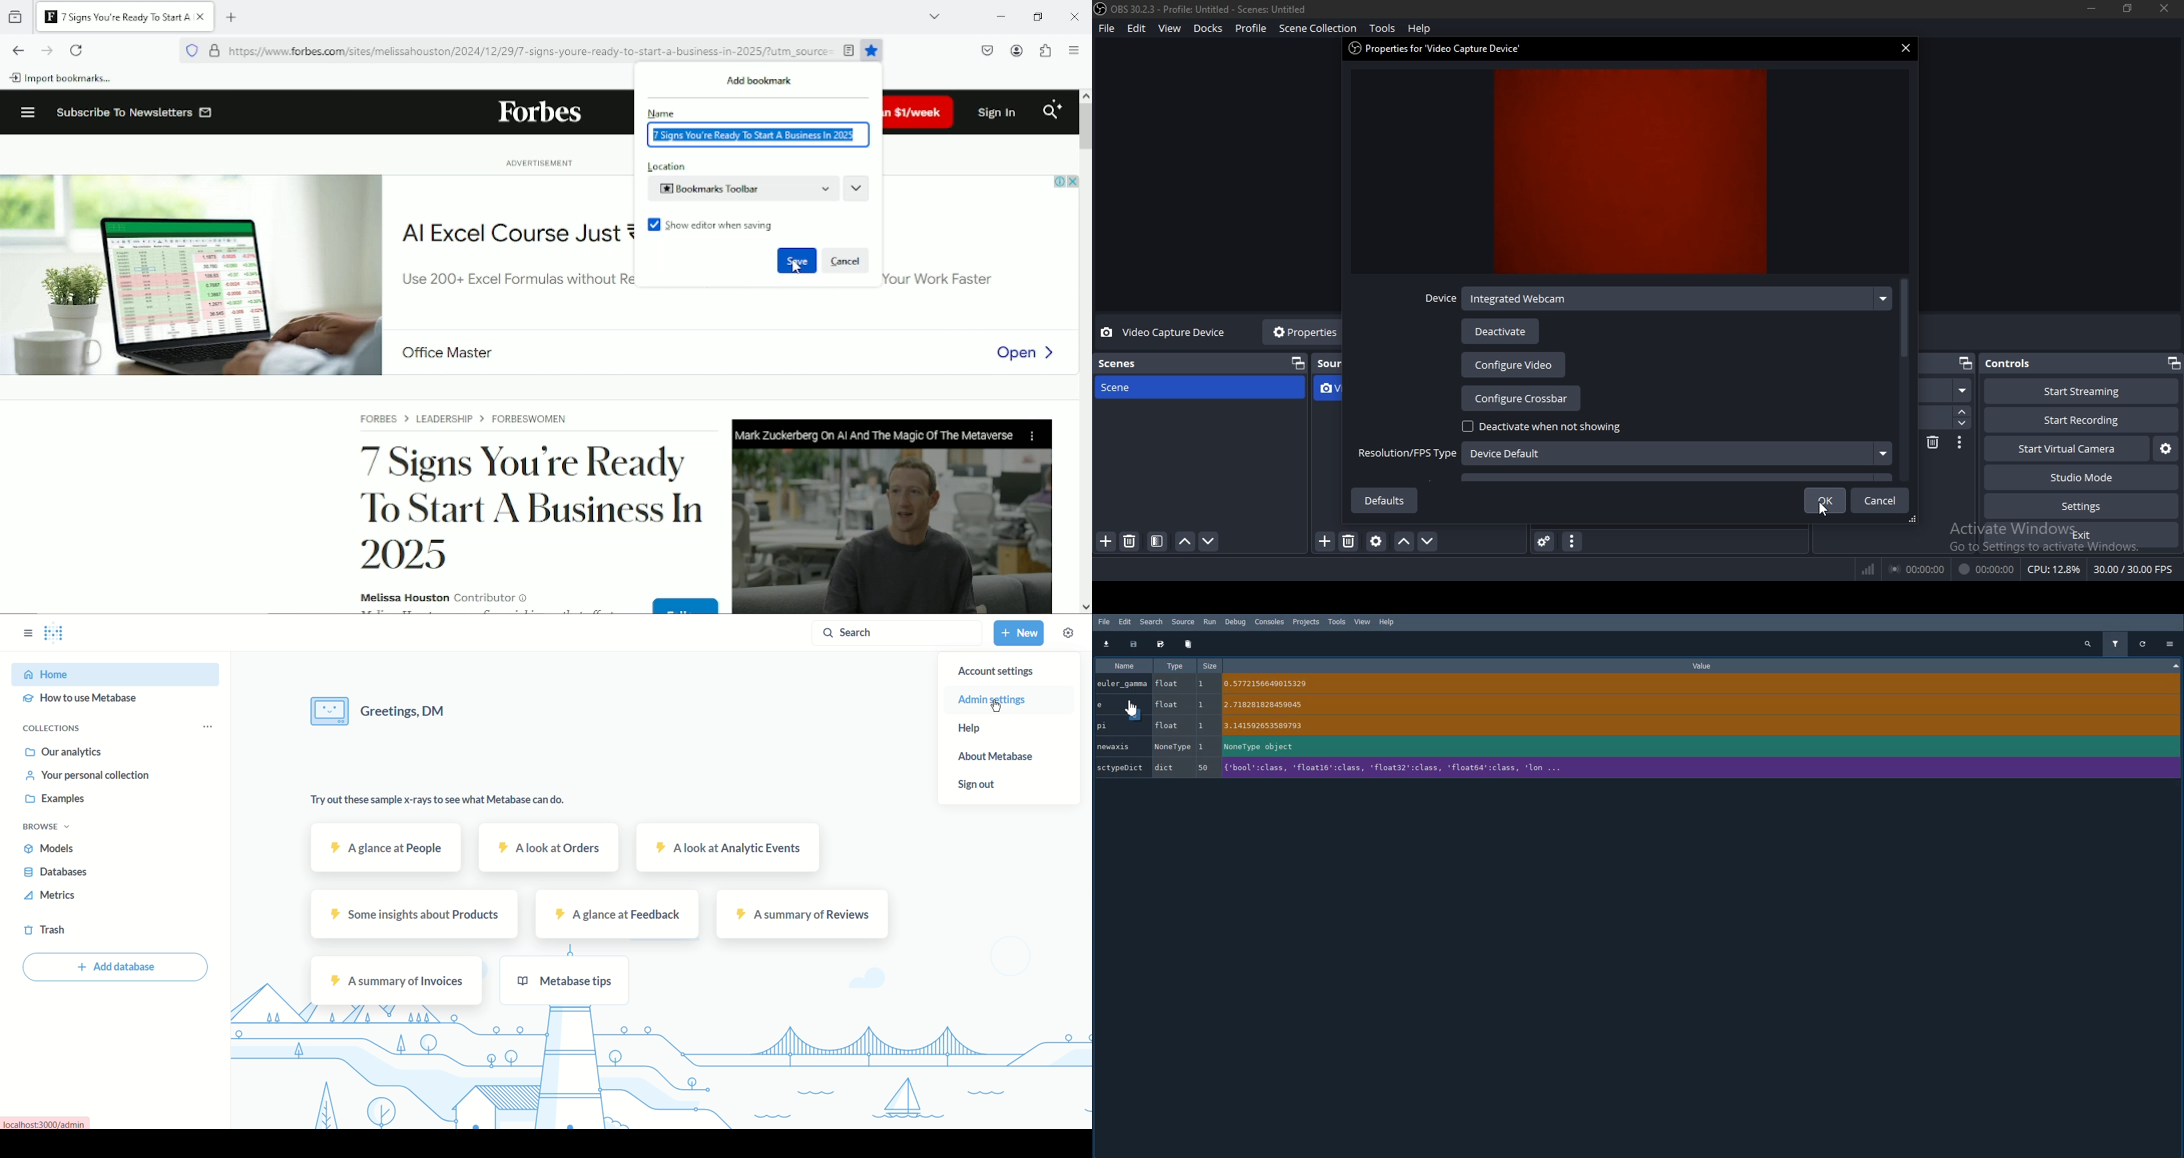 The height and width of the screenshot is (1176, 2184). Describe the element at coordinates (761, 81) in the screenshot. I see `Add bookmark` at that location.